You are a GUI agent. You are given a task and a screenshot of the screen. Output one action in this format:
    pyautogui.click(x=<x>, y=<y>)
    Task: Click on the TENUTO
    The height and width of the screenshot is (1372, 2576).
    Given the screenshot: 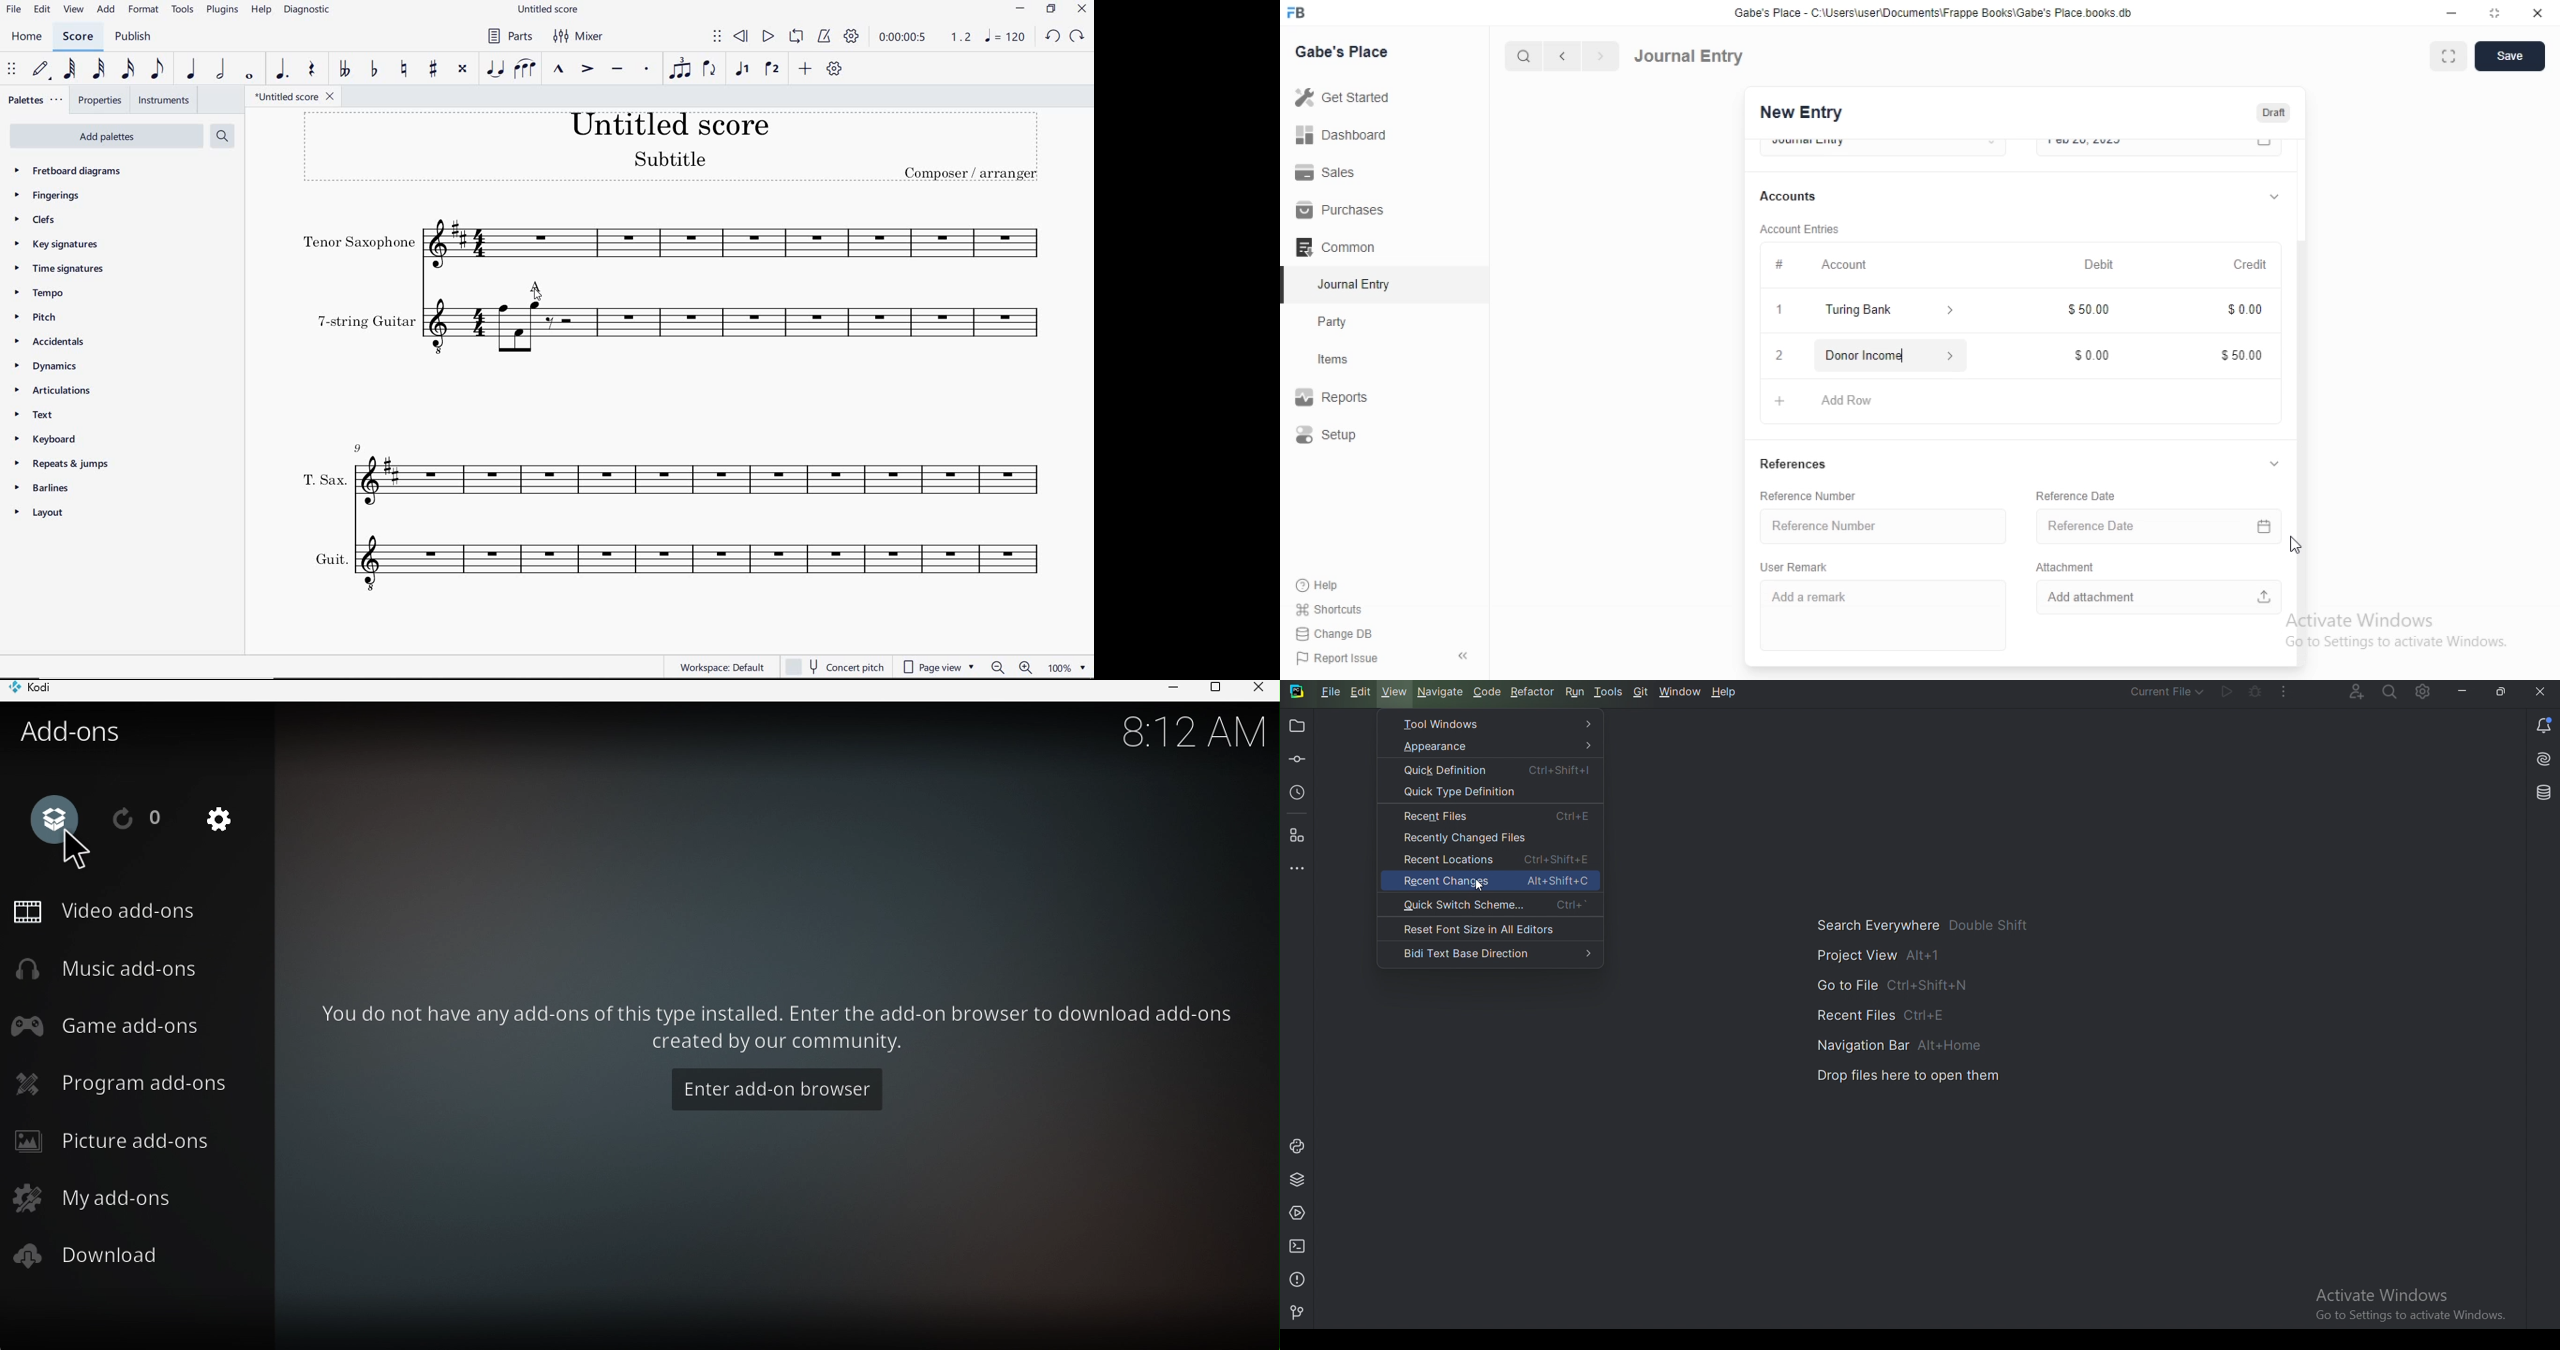 What is the action you would take?
    pyautogui.click(x=618, y=68)
    